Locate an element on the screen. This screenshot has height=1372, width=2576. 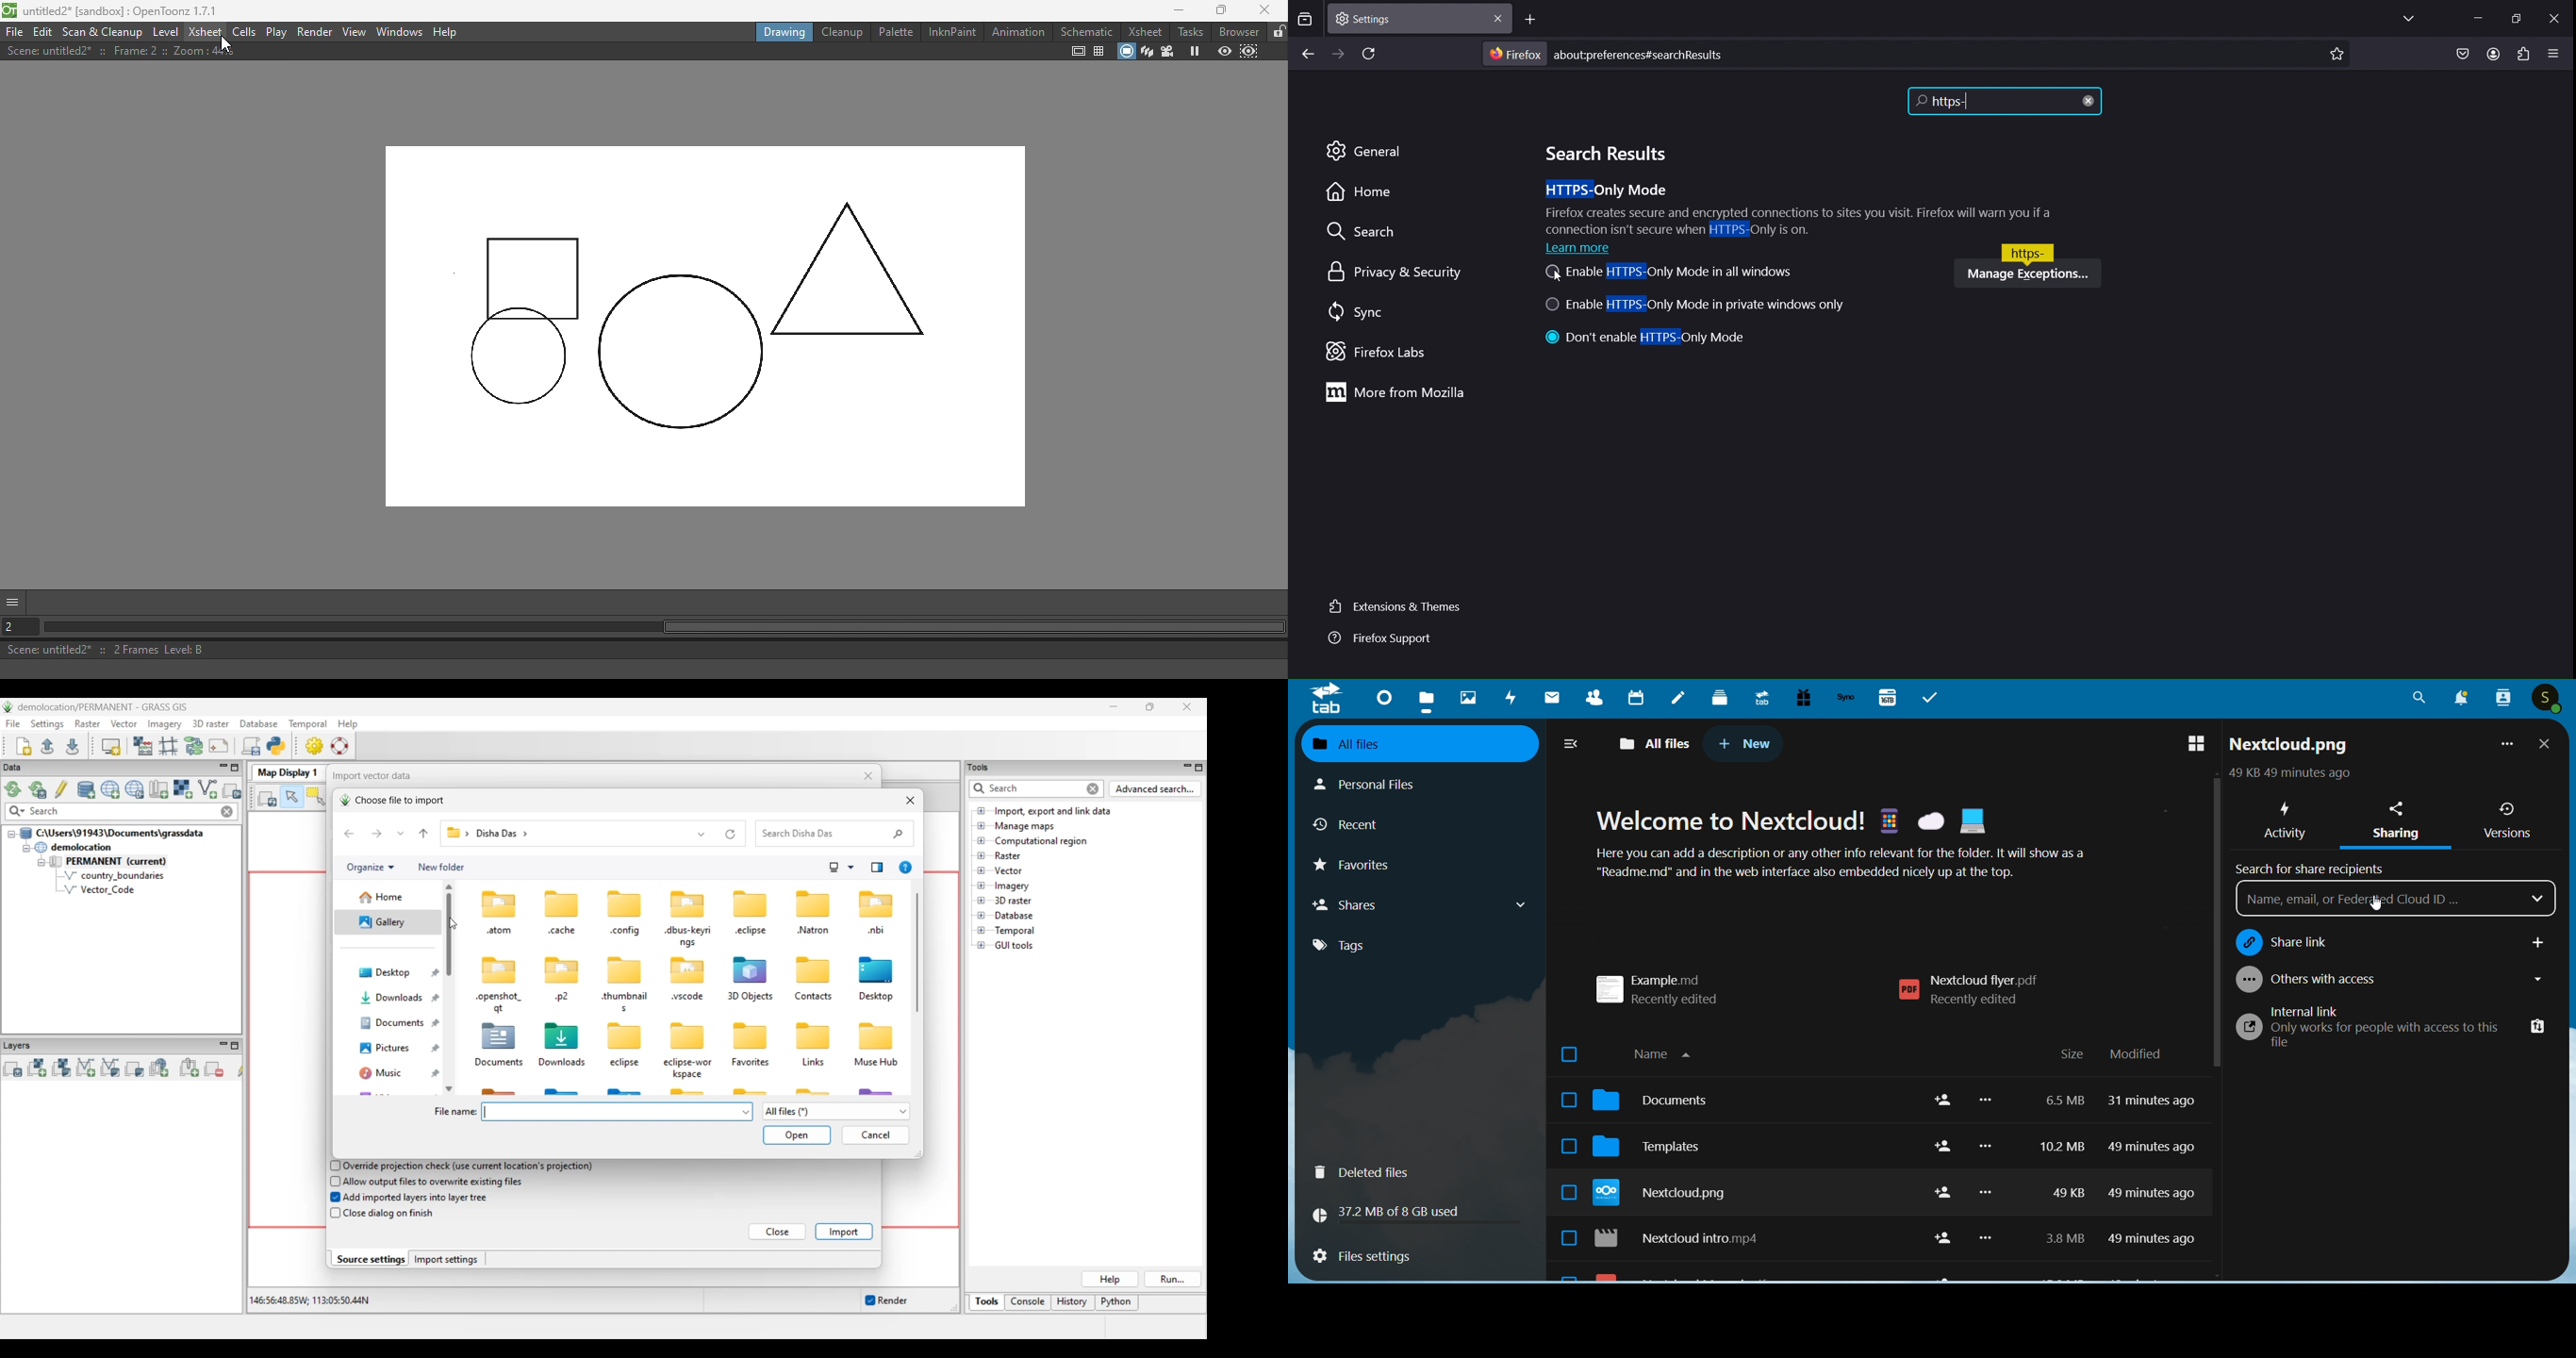
Edit is located at coordinates (42, 32).